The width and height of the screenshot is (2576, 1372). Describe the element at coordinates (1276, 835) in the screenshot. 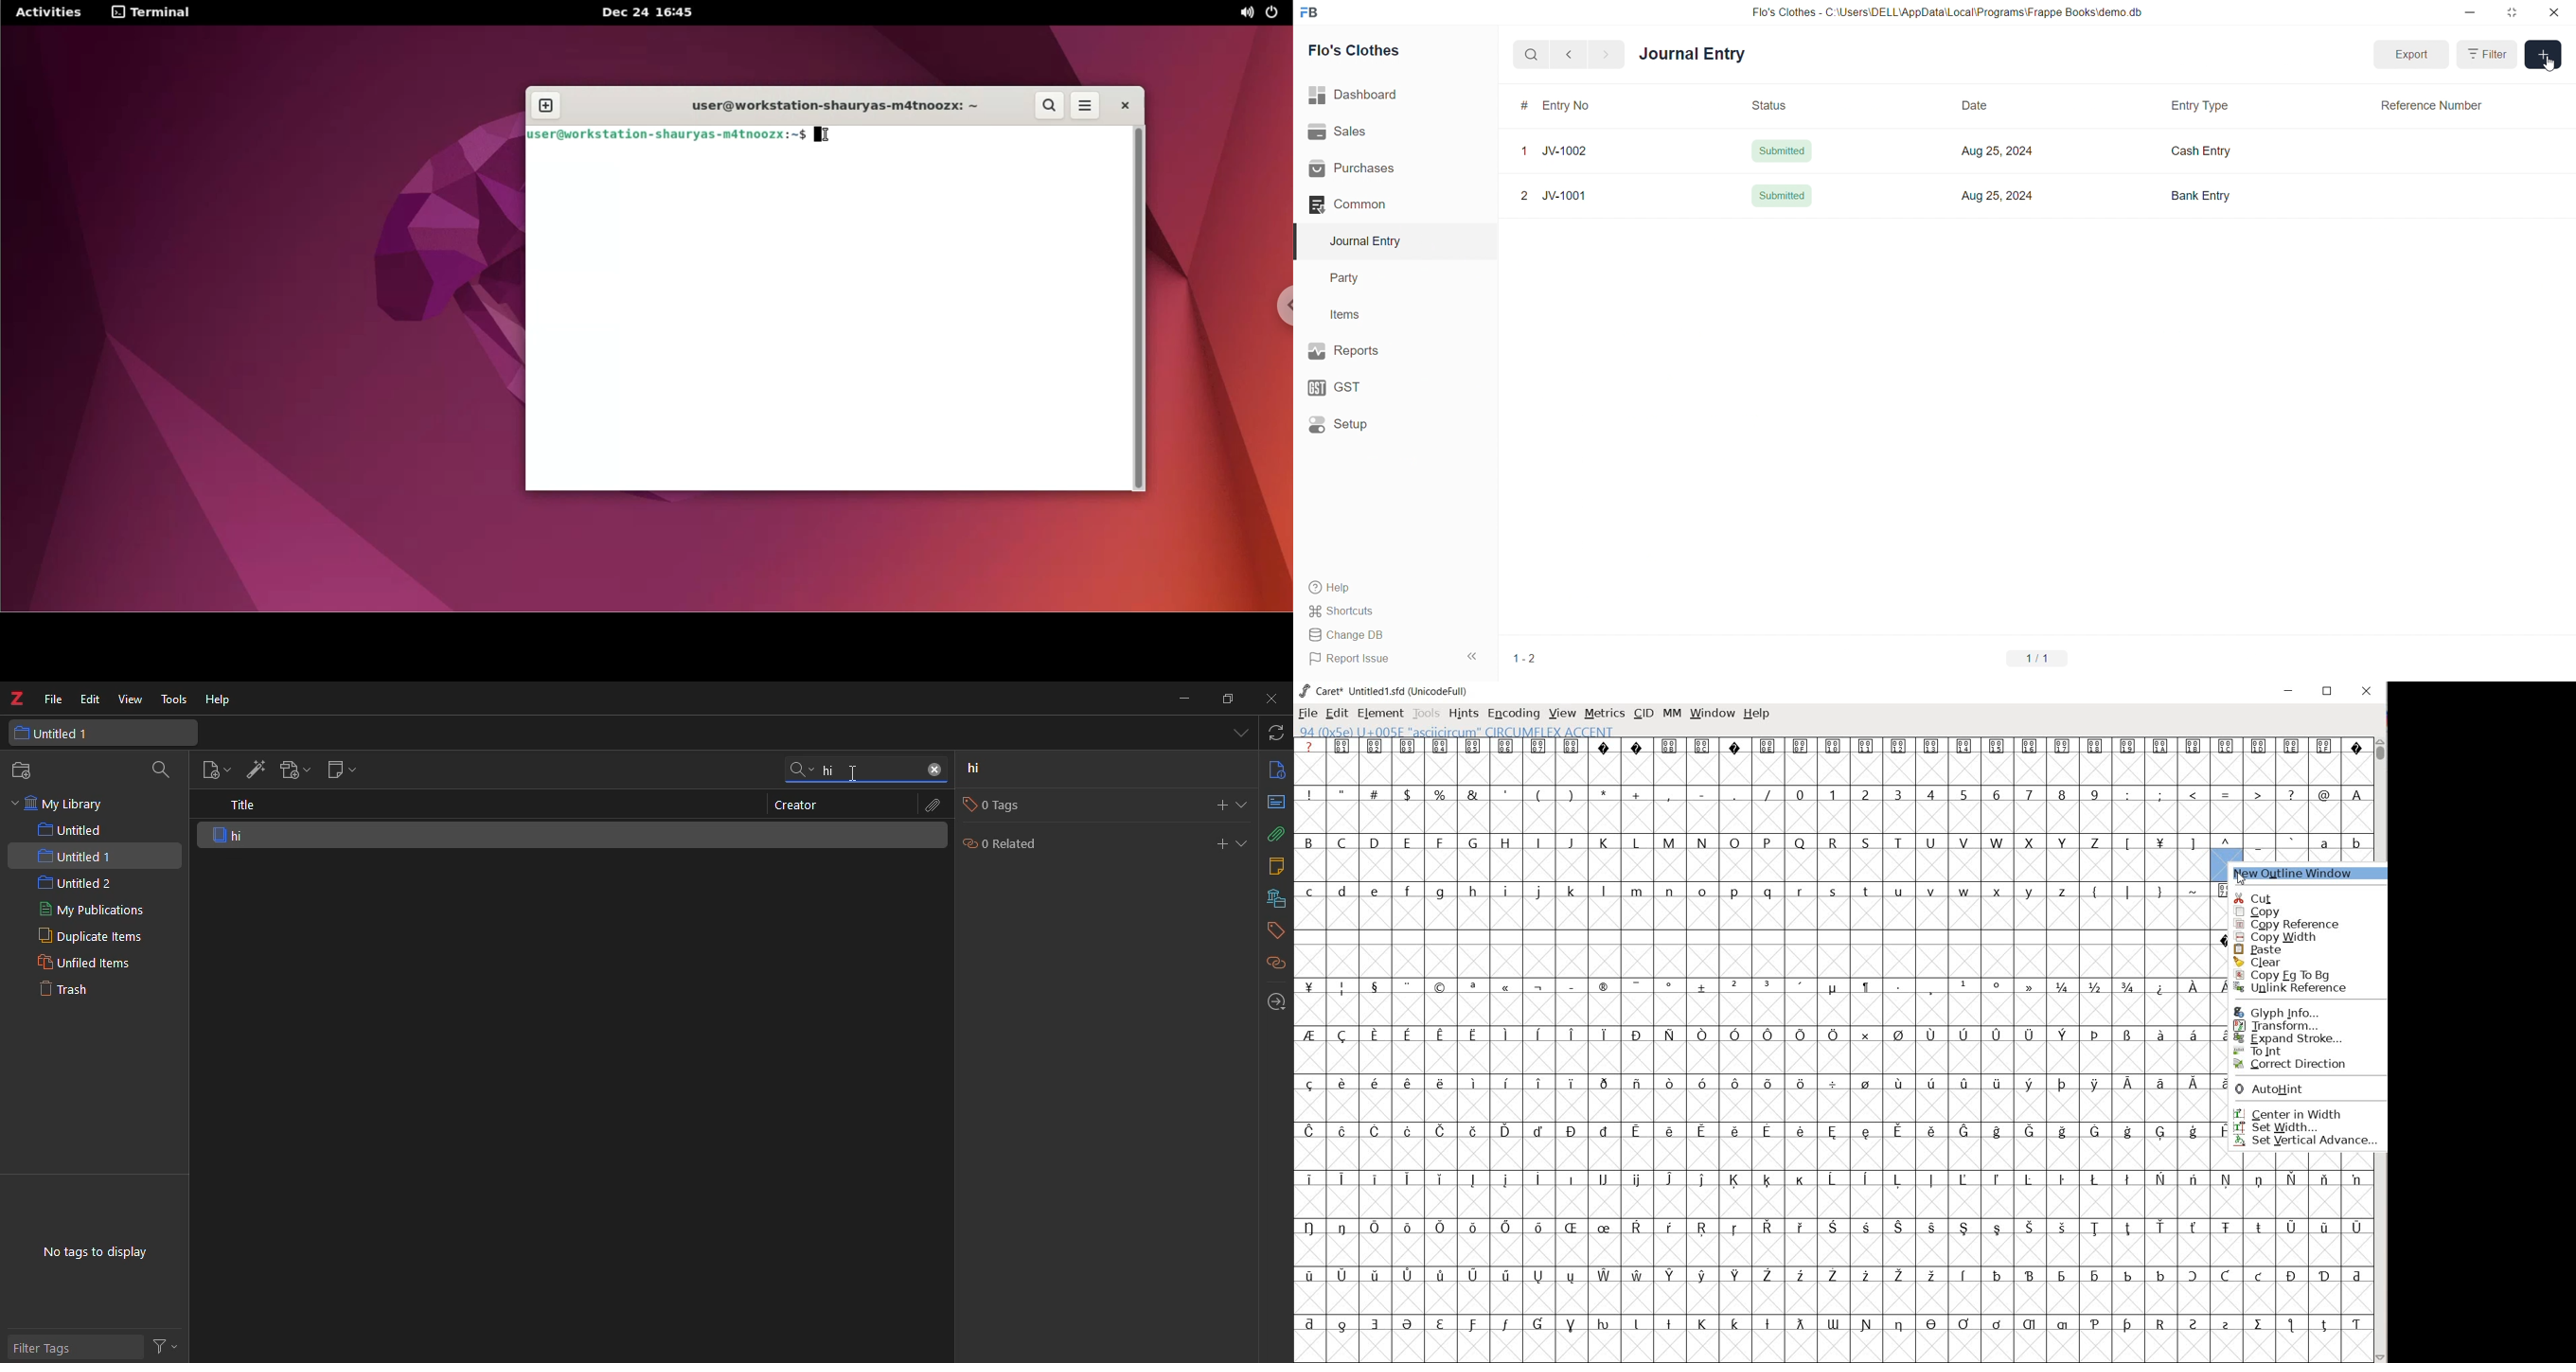

I see `attach` at that location.